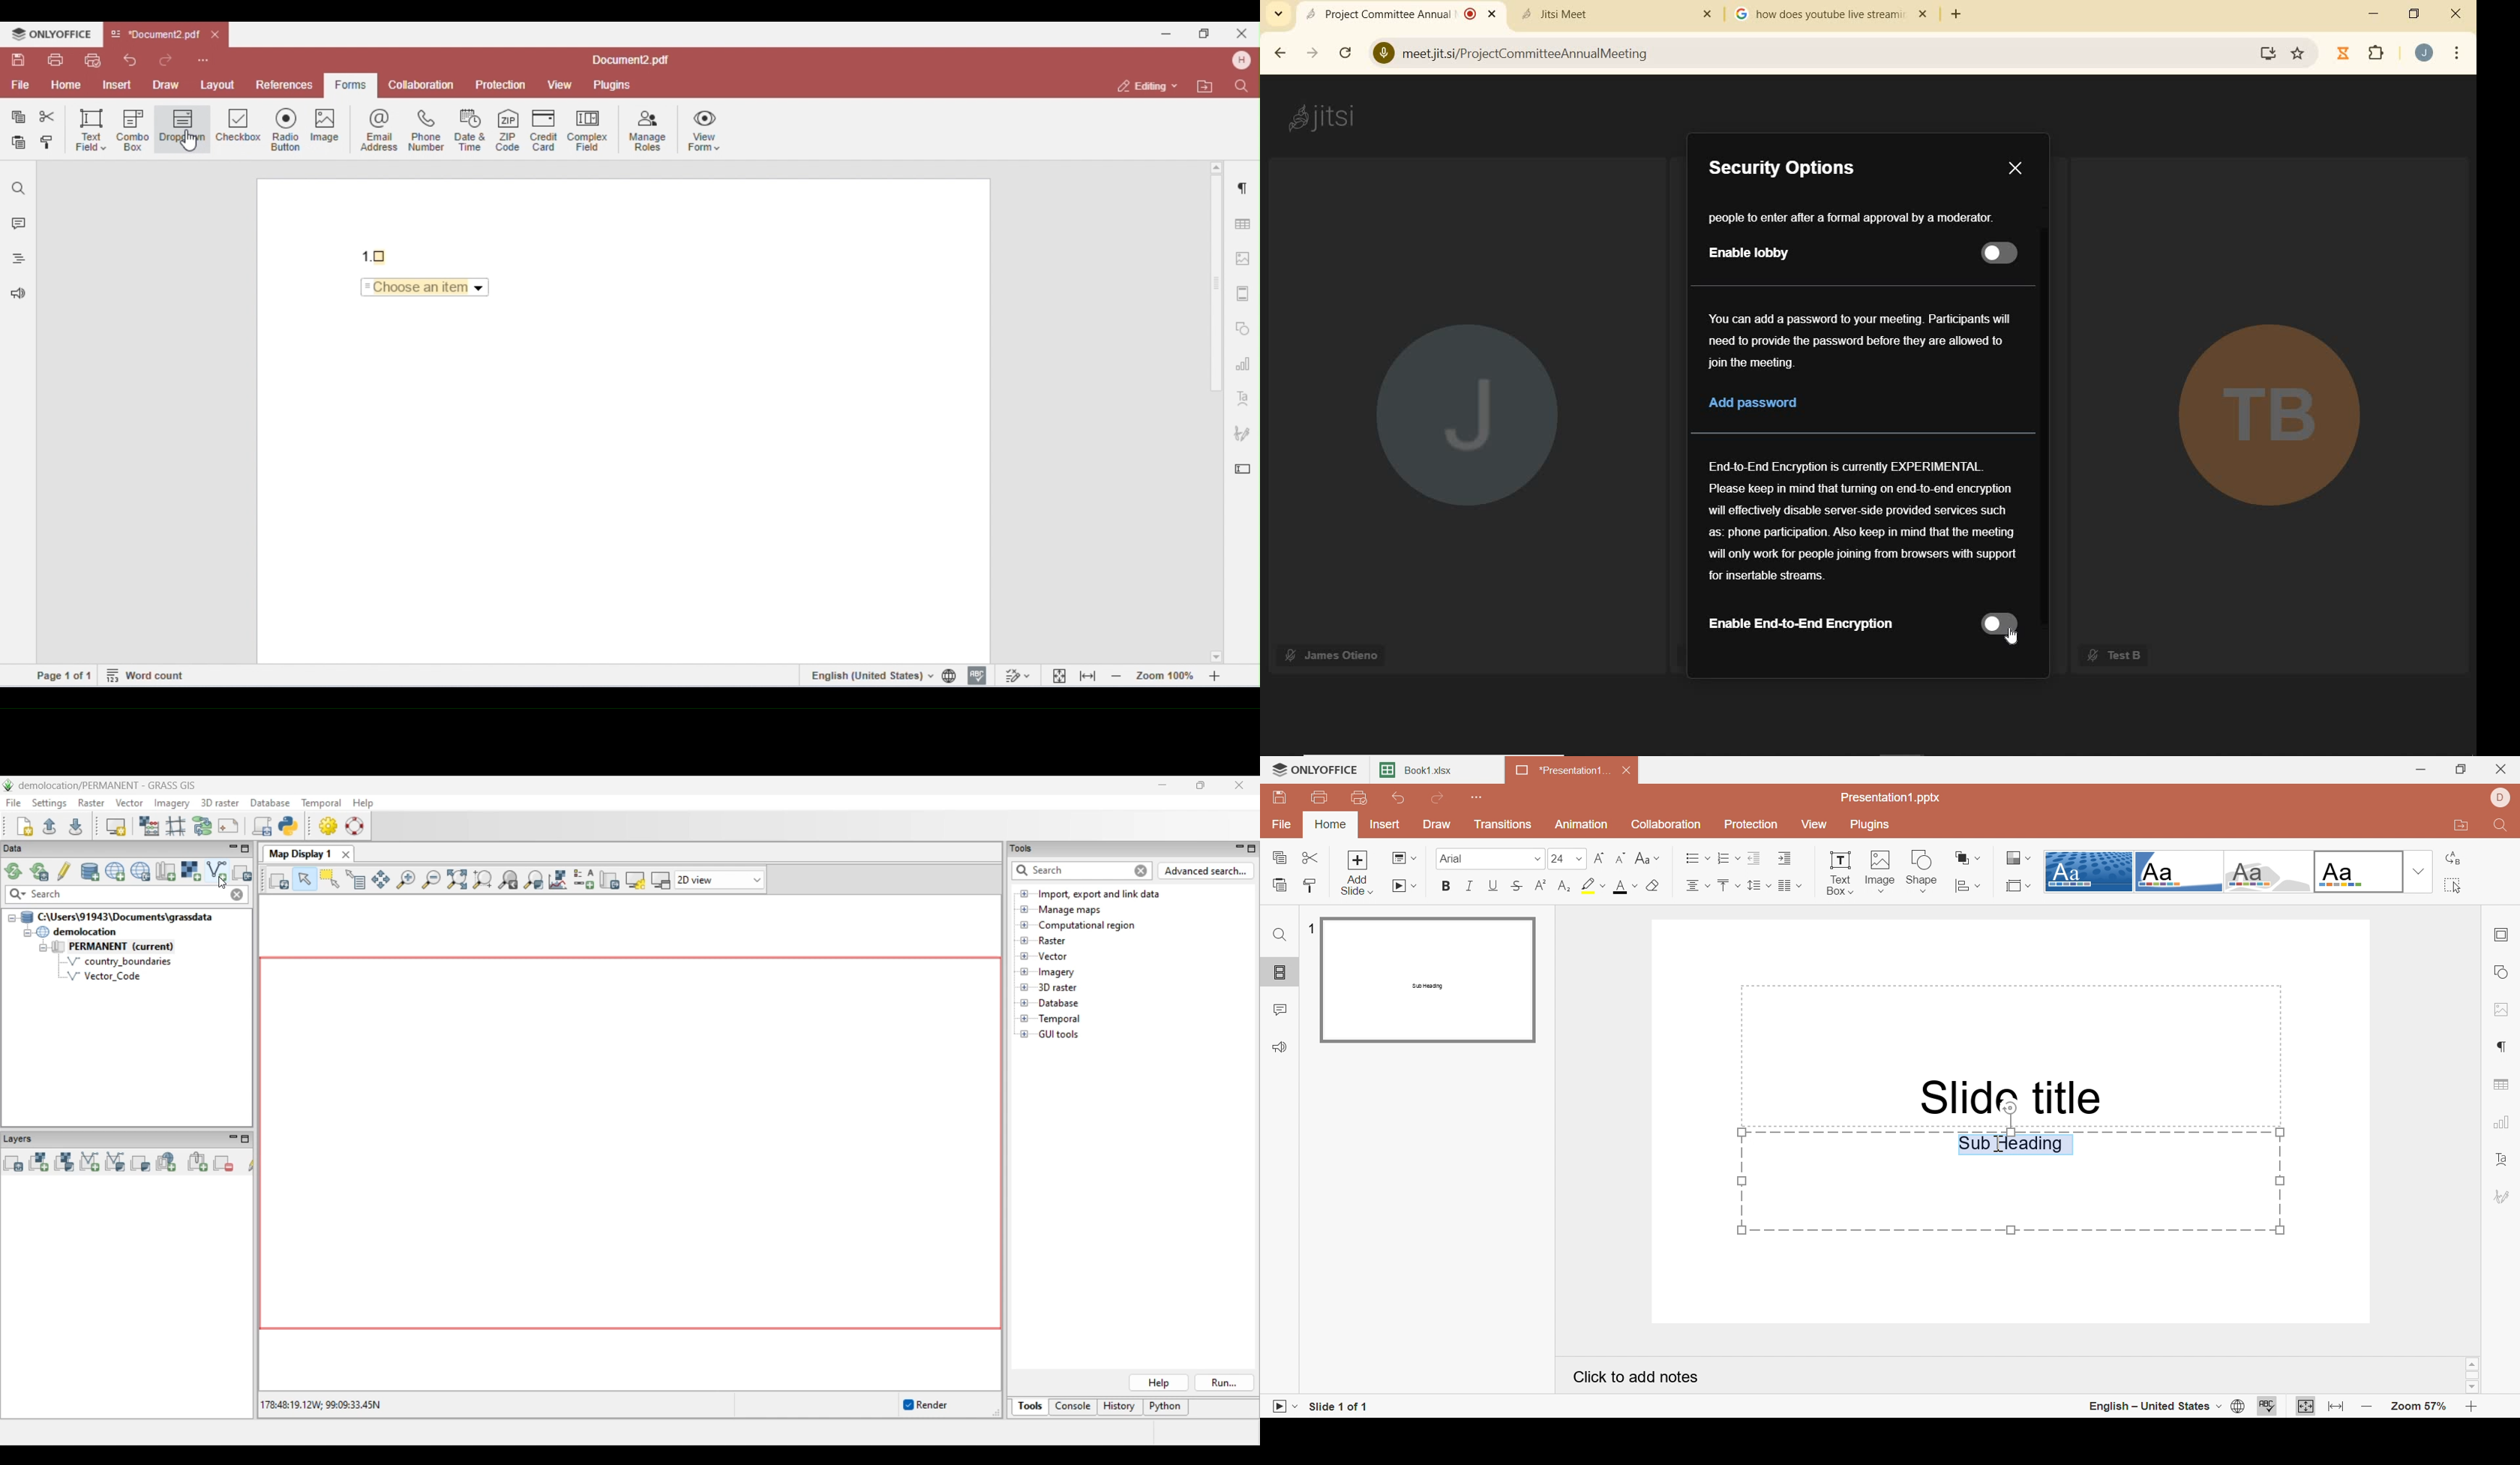 The height and width of the screenshot is (1484, 2520). Describe the element at coordinates (2365, 1403) in the screenshot. I see `Zoom out` at that location.